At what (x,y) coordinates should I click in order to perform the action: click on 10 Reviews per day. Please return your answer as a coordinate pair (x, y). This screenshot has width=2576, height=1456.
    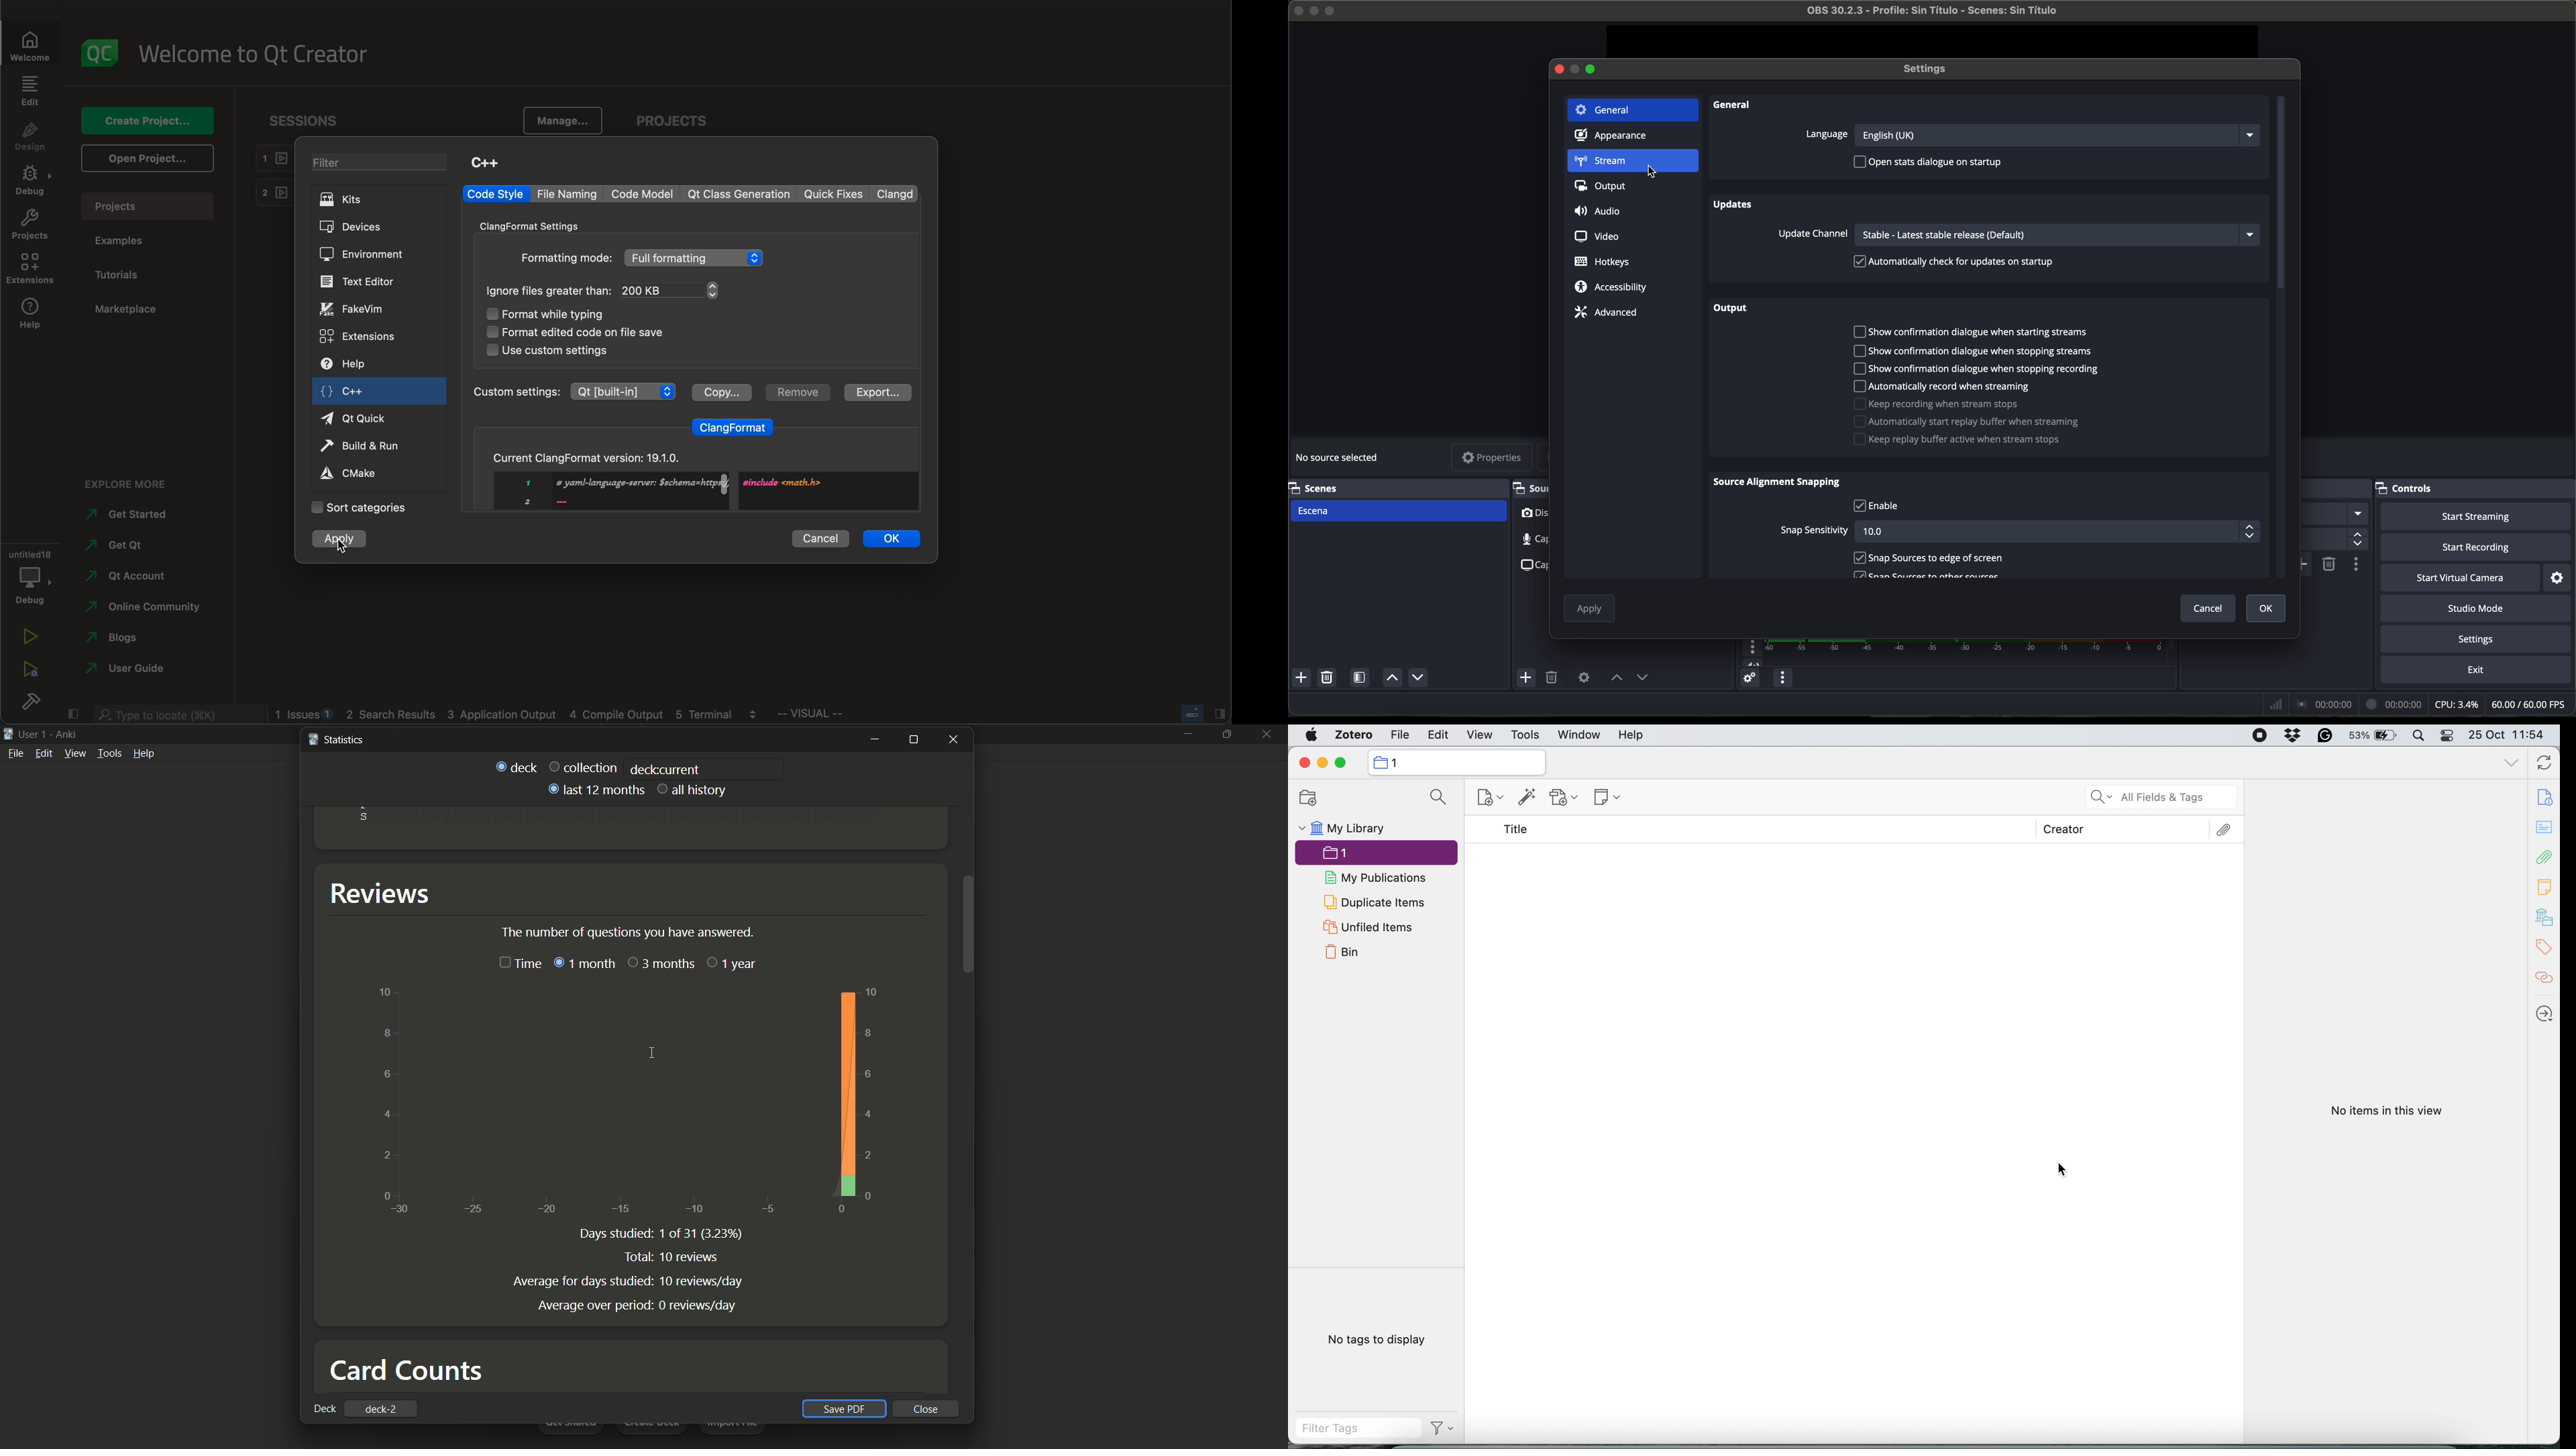
    Looking at the image, I should click on (700, 1281).